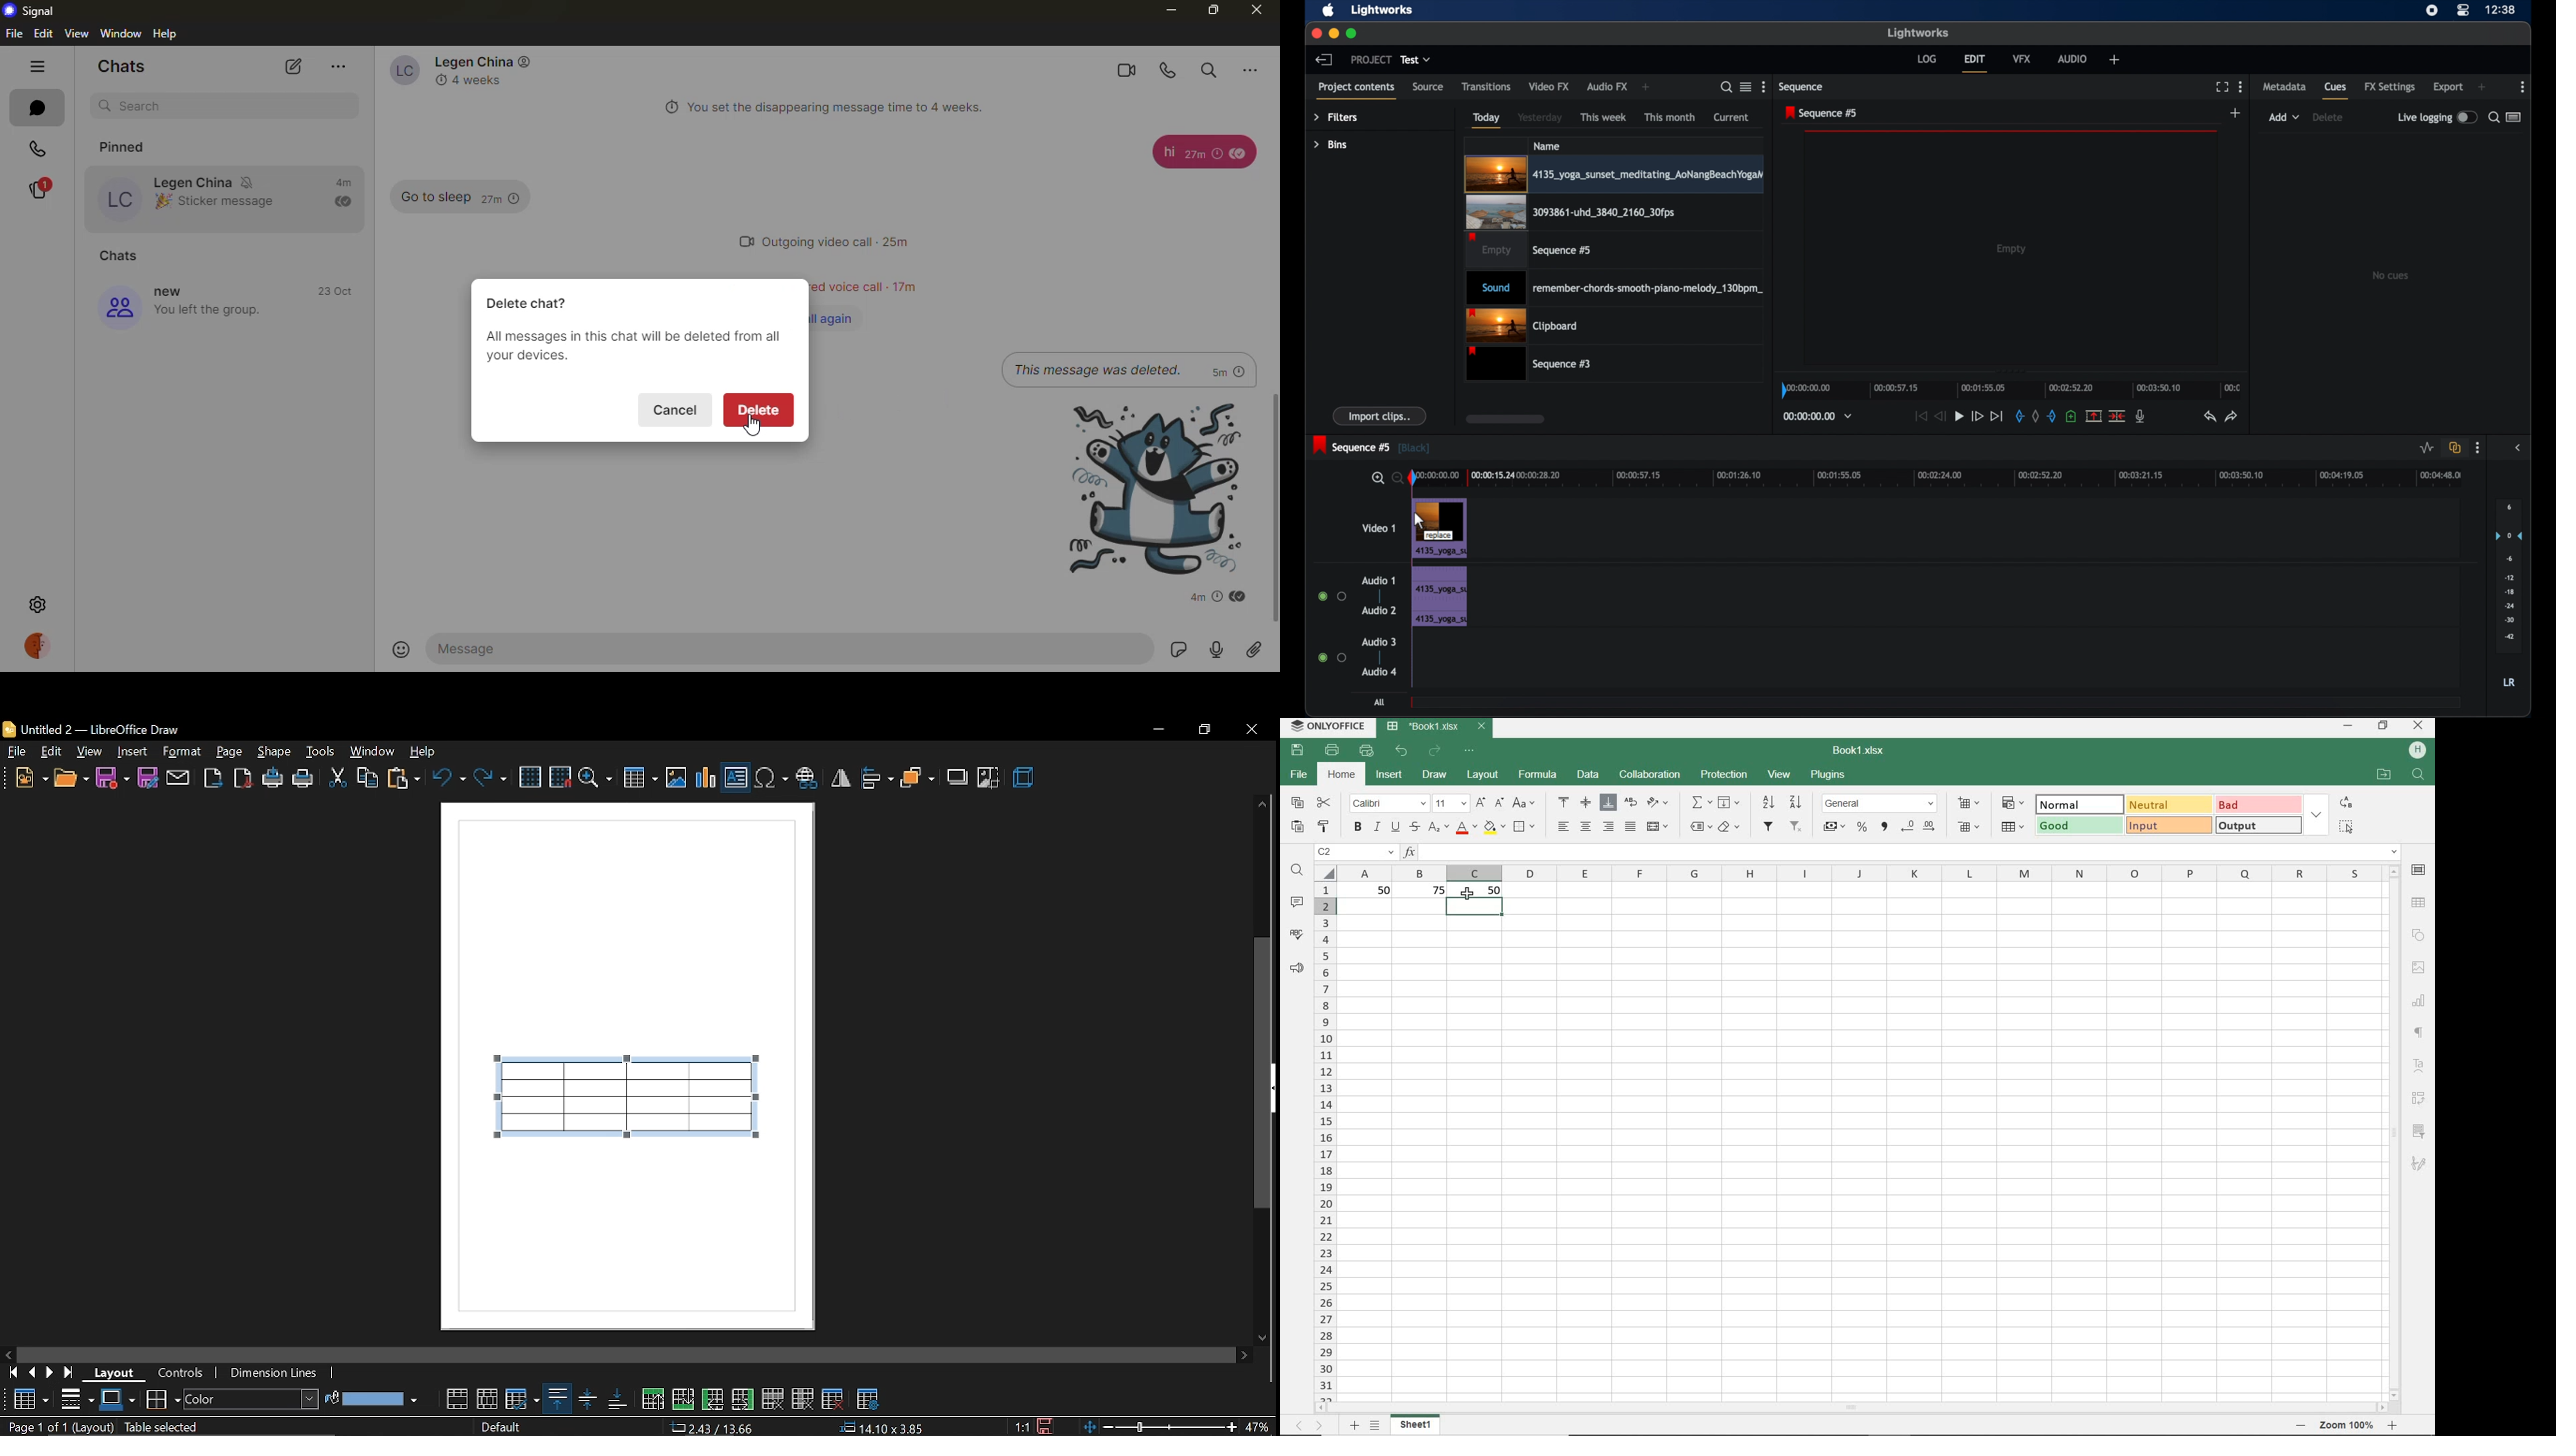 The height and width of the screenshot is (1456, 2576). I want to click on audio fx, so click(1608, 87).